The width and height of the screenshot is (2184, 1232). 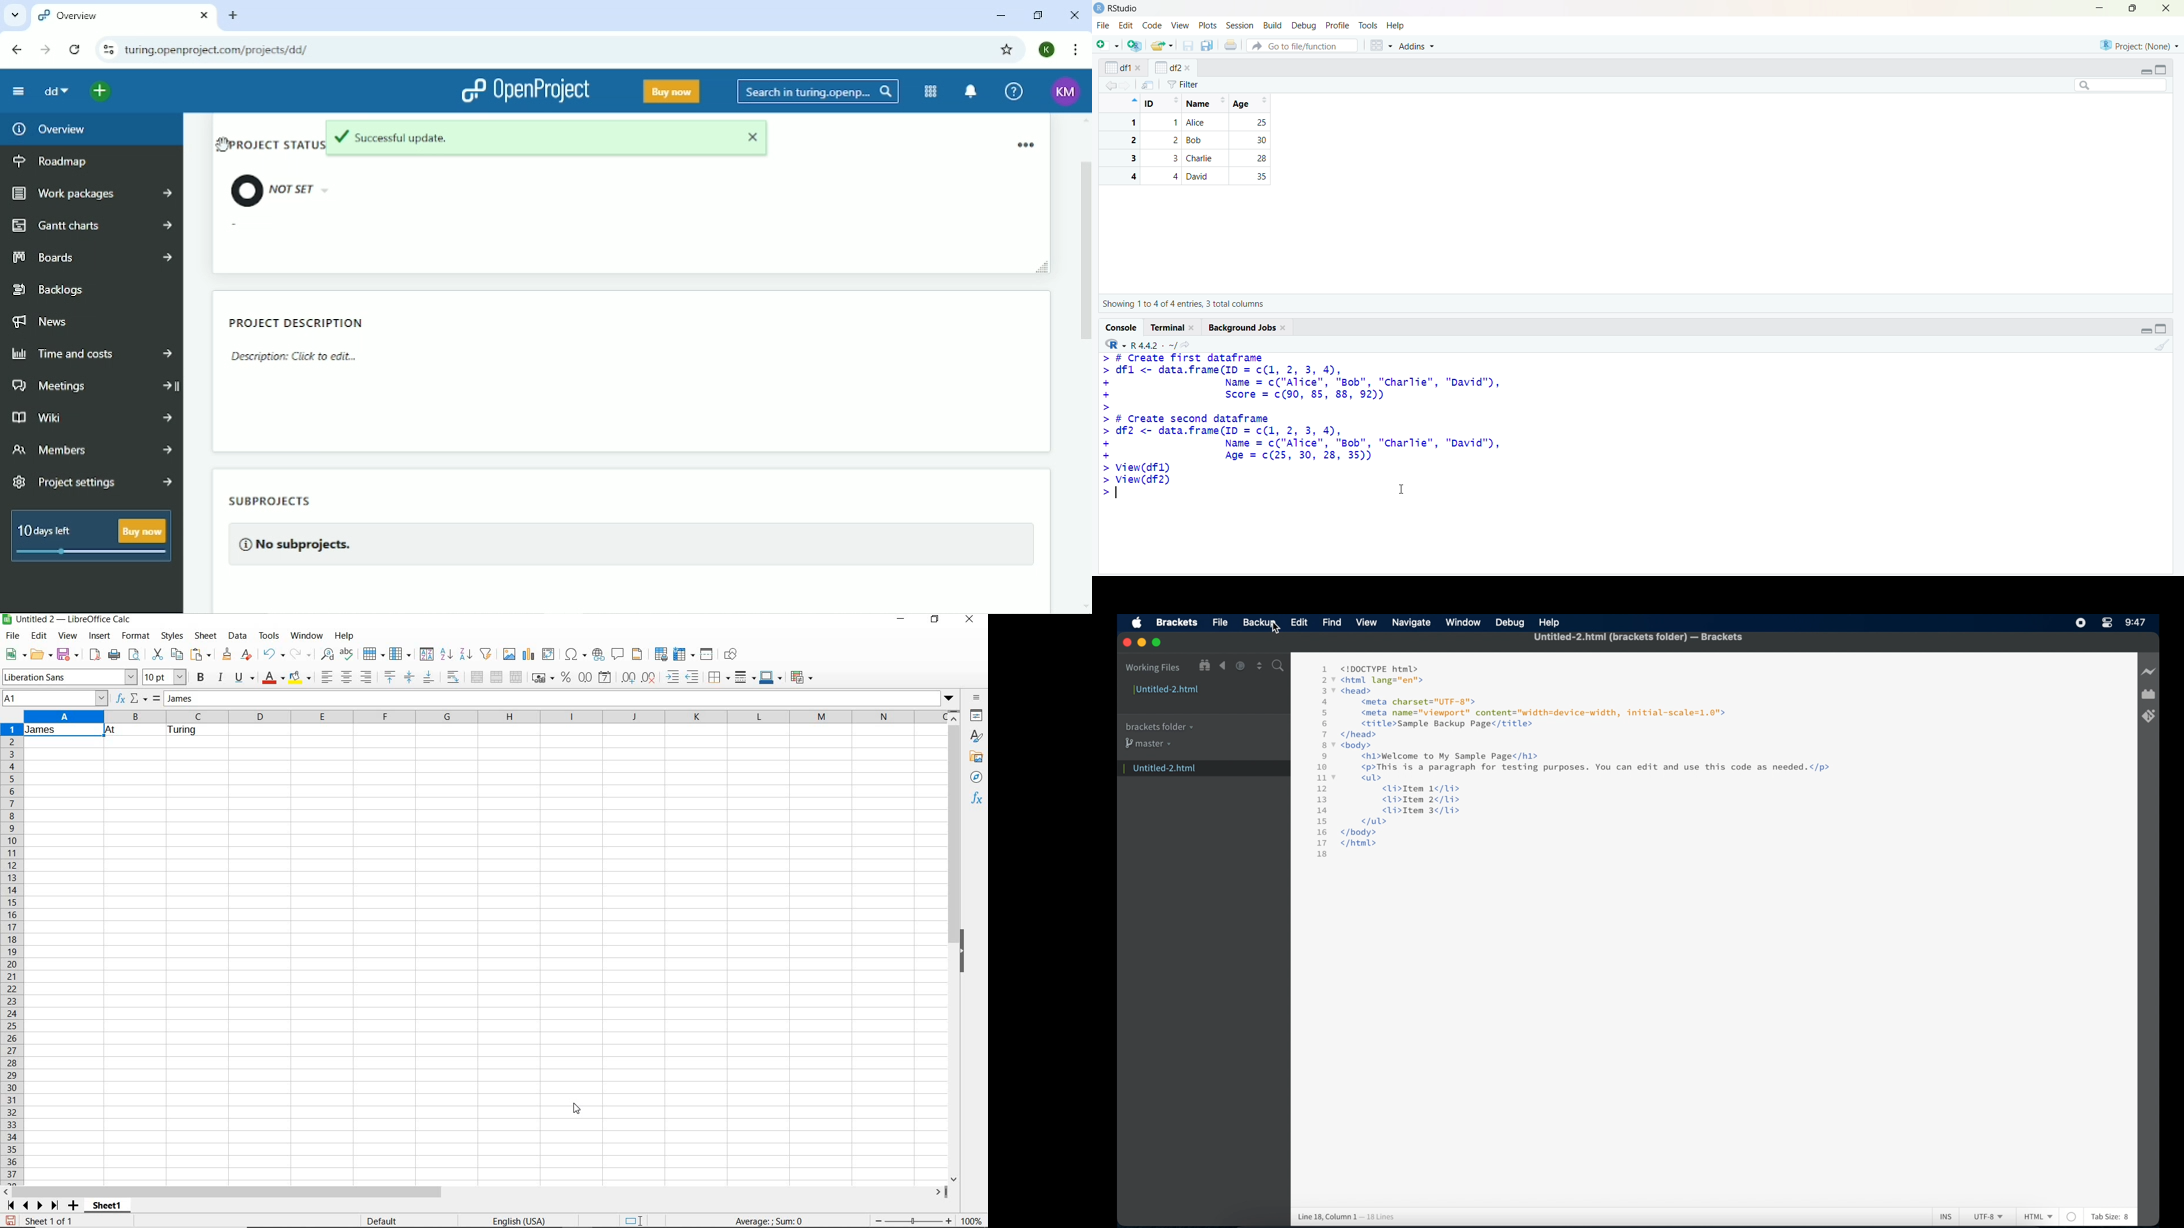 I want to click on center vertically, so click(x=410, y=677).